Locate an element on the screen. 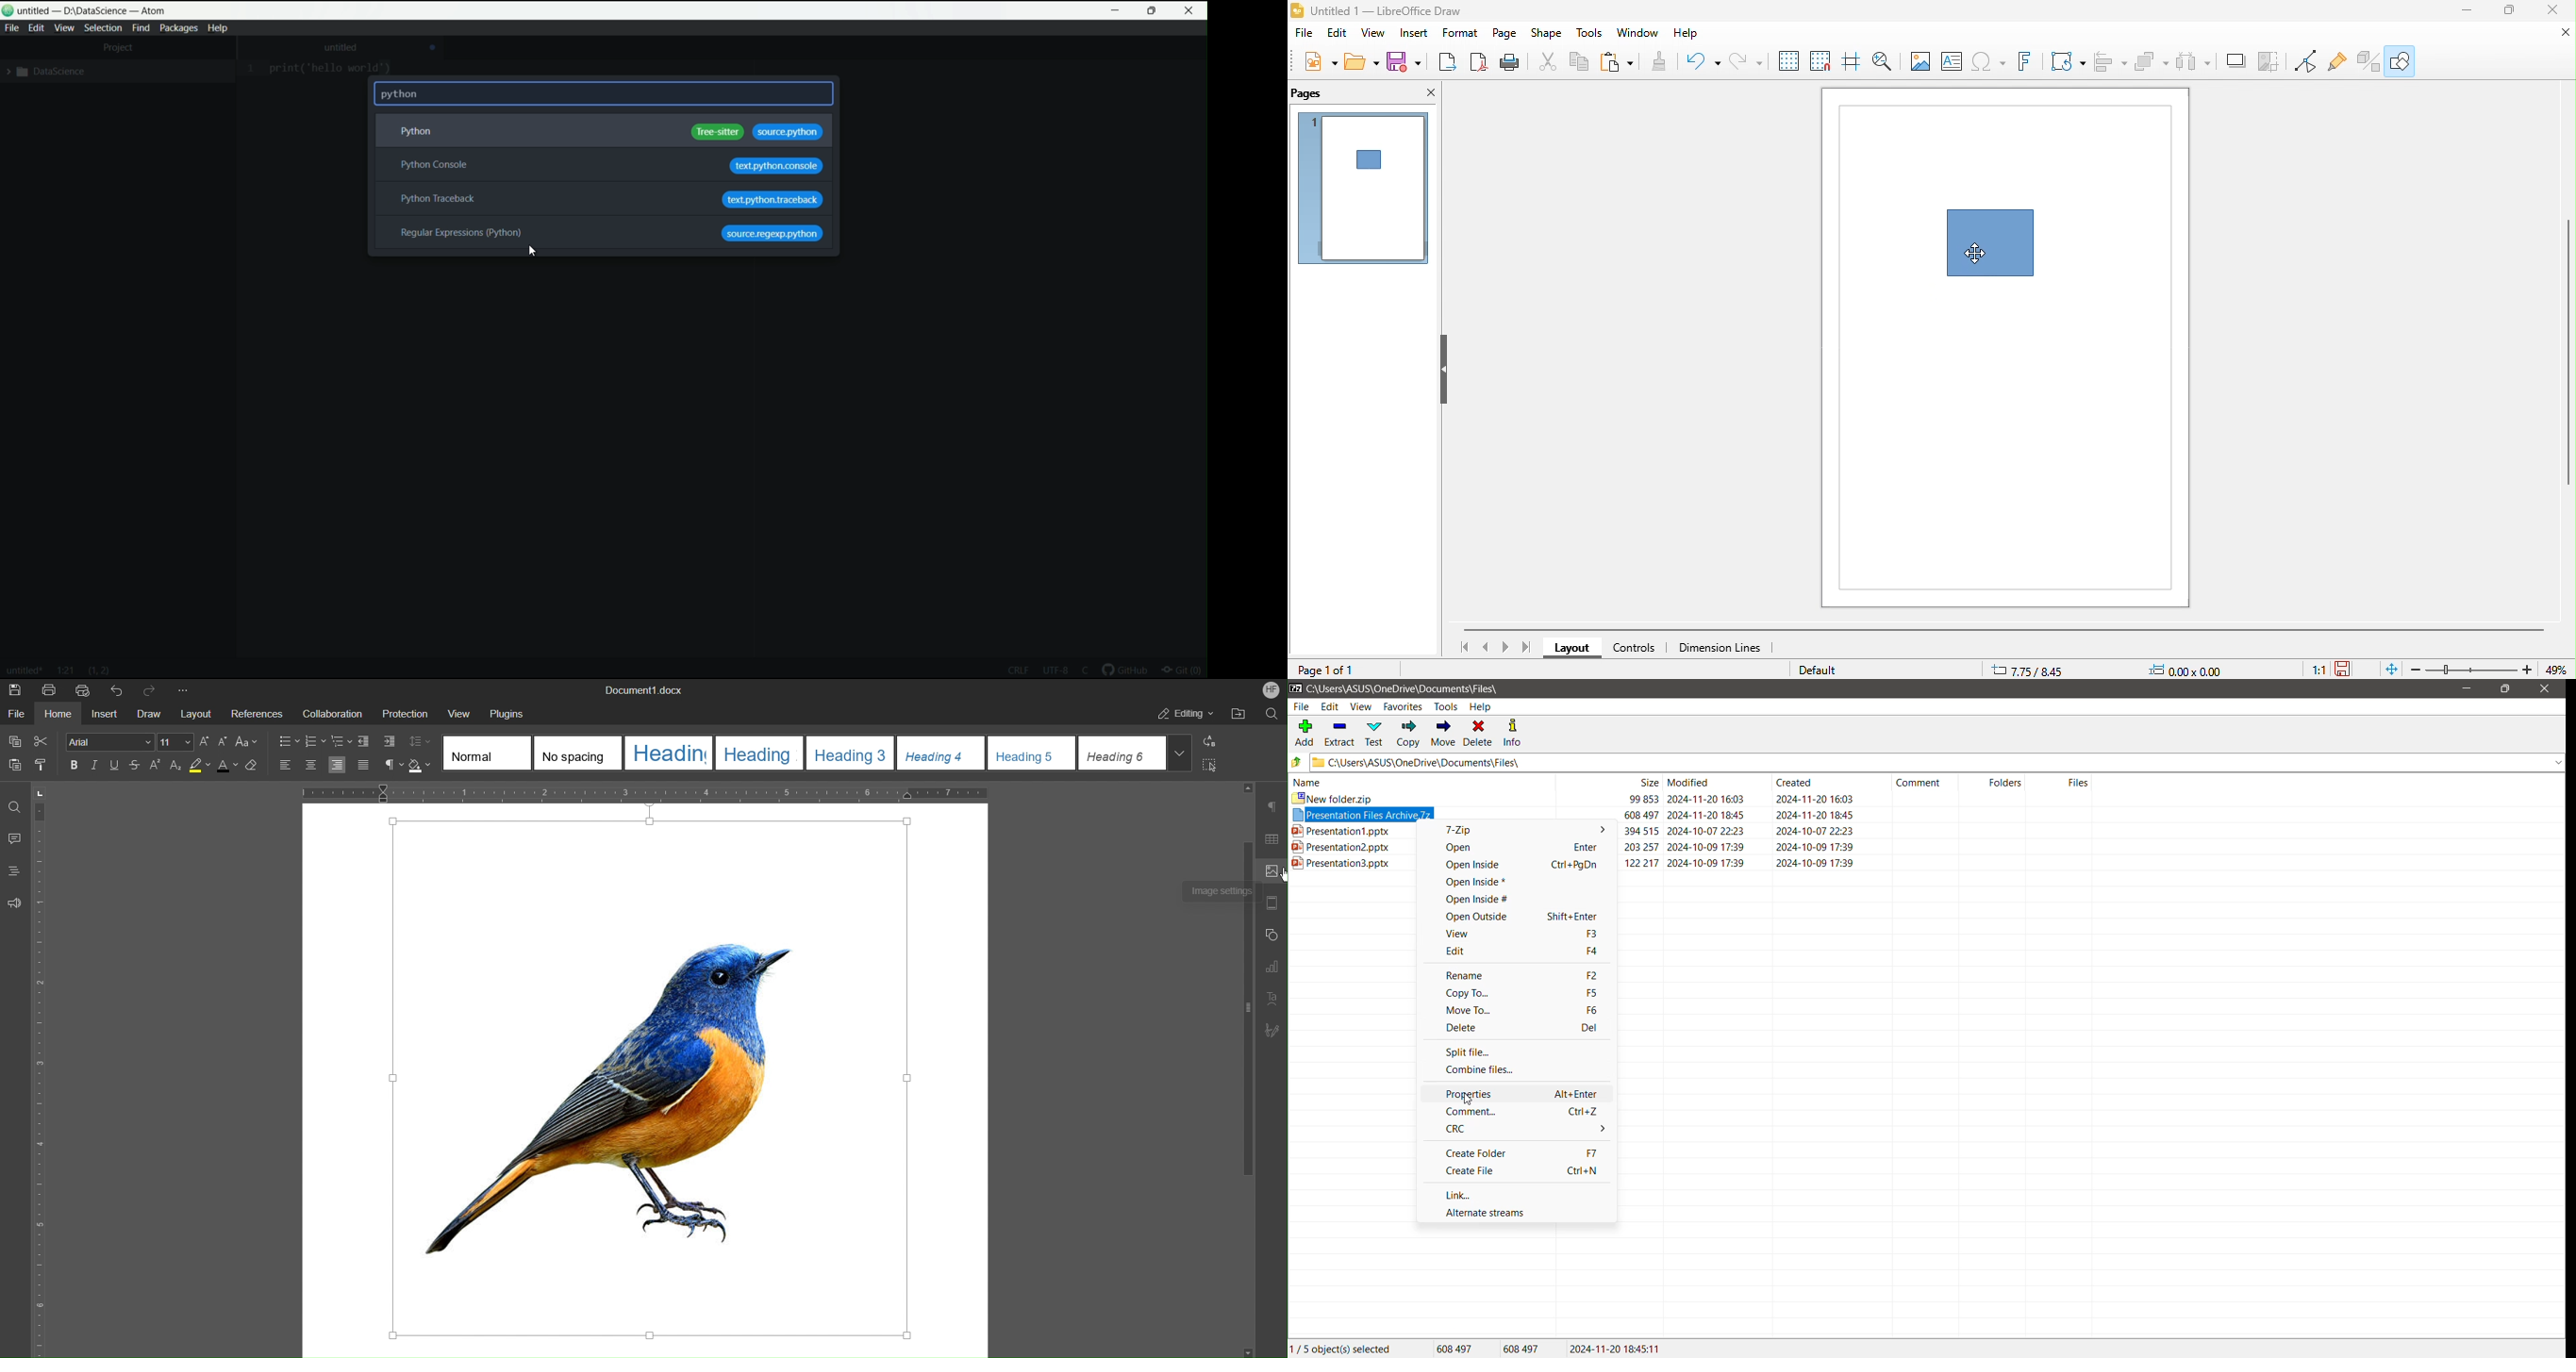 Image resolution: width=2576 pixels, height=1372 pixels. ppt1 is located at coordinates (1861, 831).